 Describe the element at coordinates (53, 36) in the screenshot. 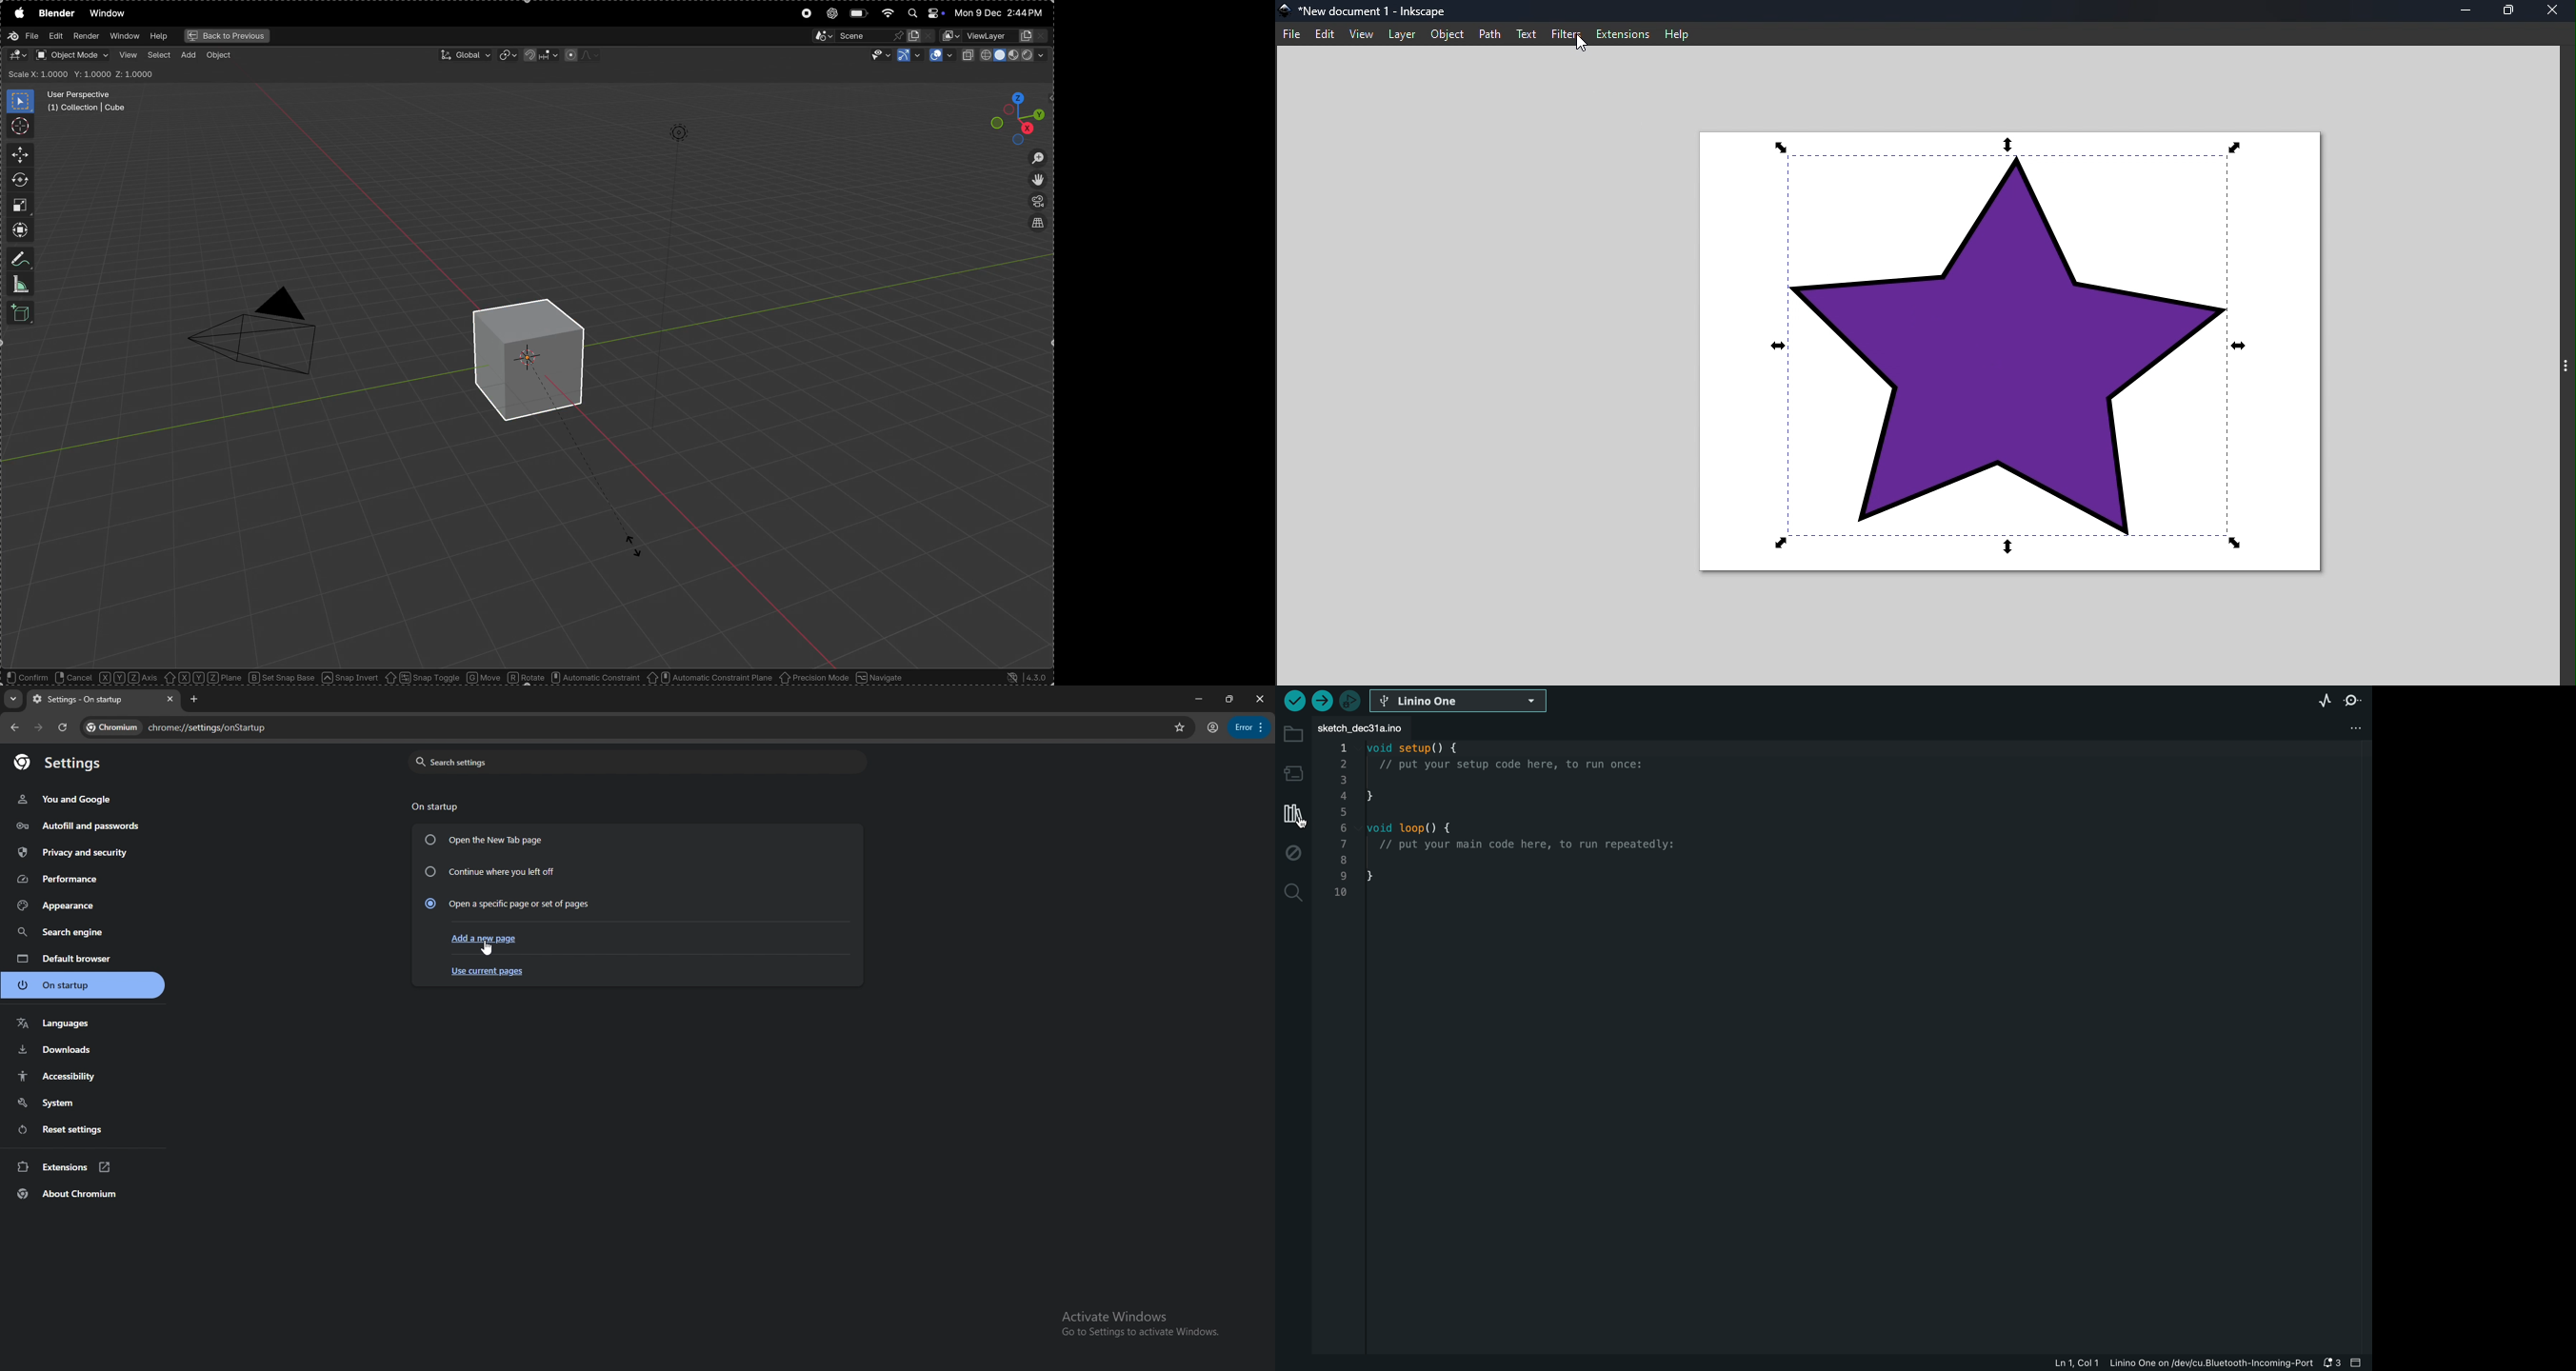

I see `edit` at that location.